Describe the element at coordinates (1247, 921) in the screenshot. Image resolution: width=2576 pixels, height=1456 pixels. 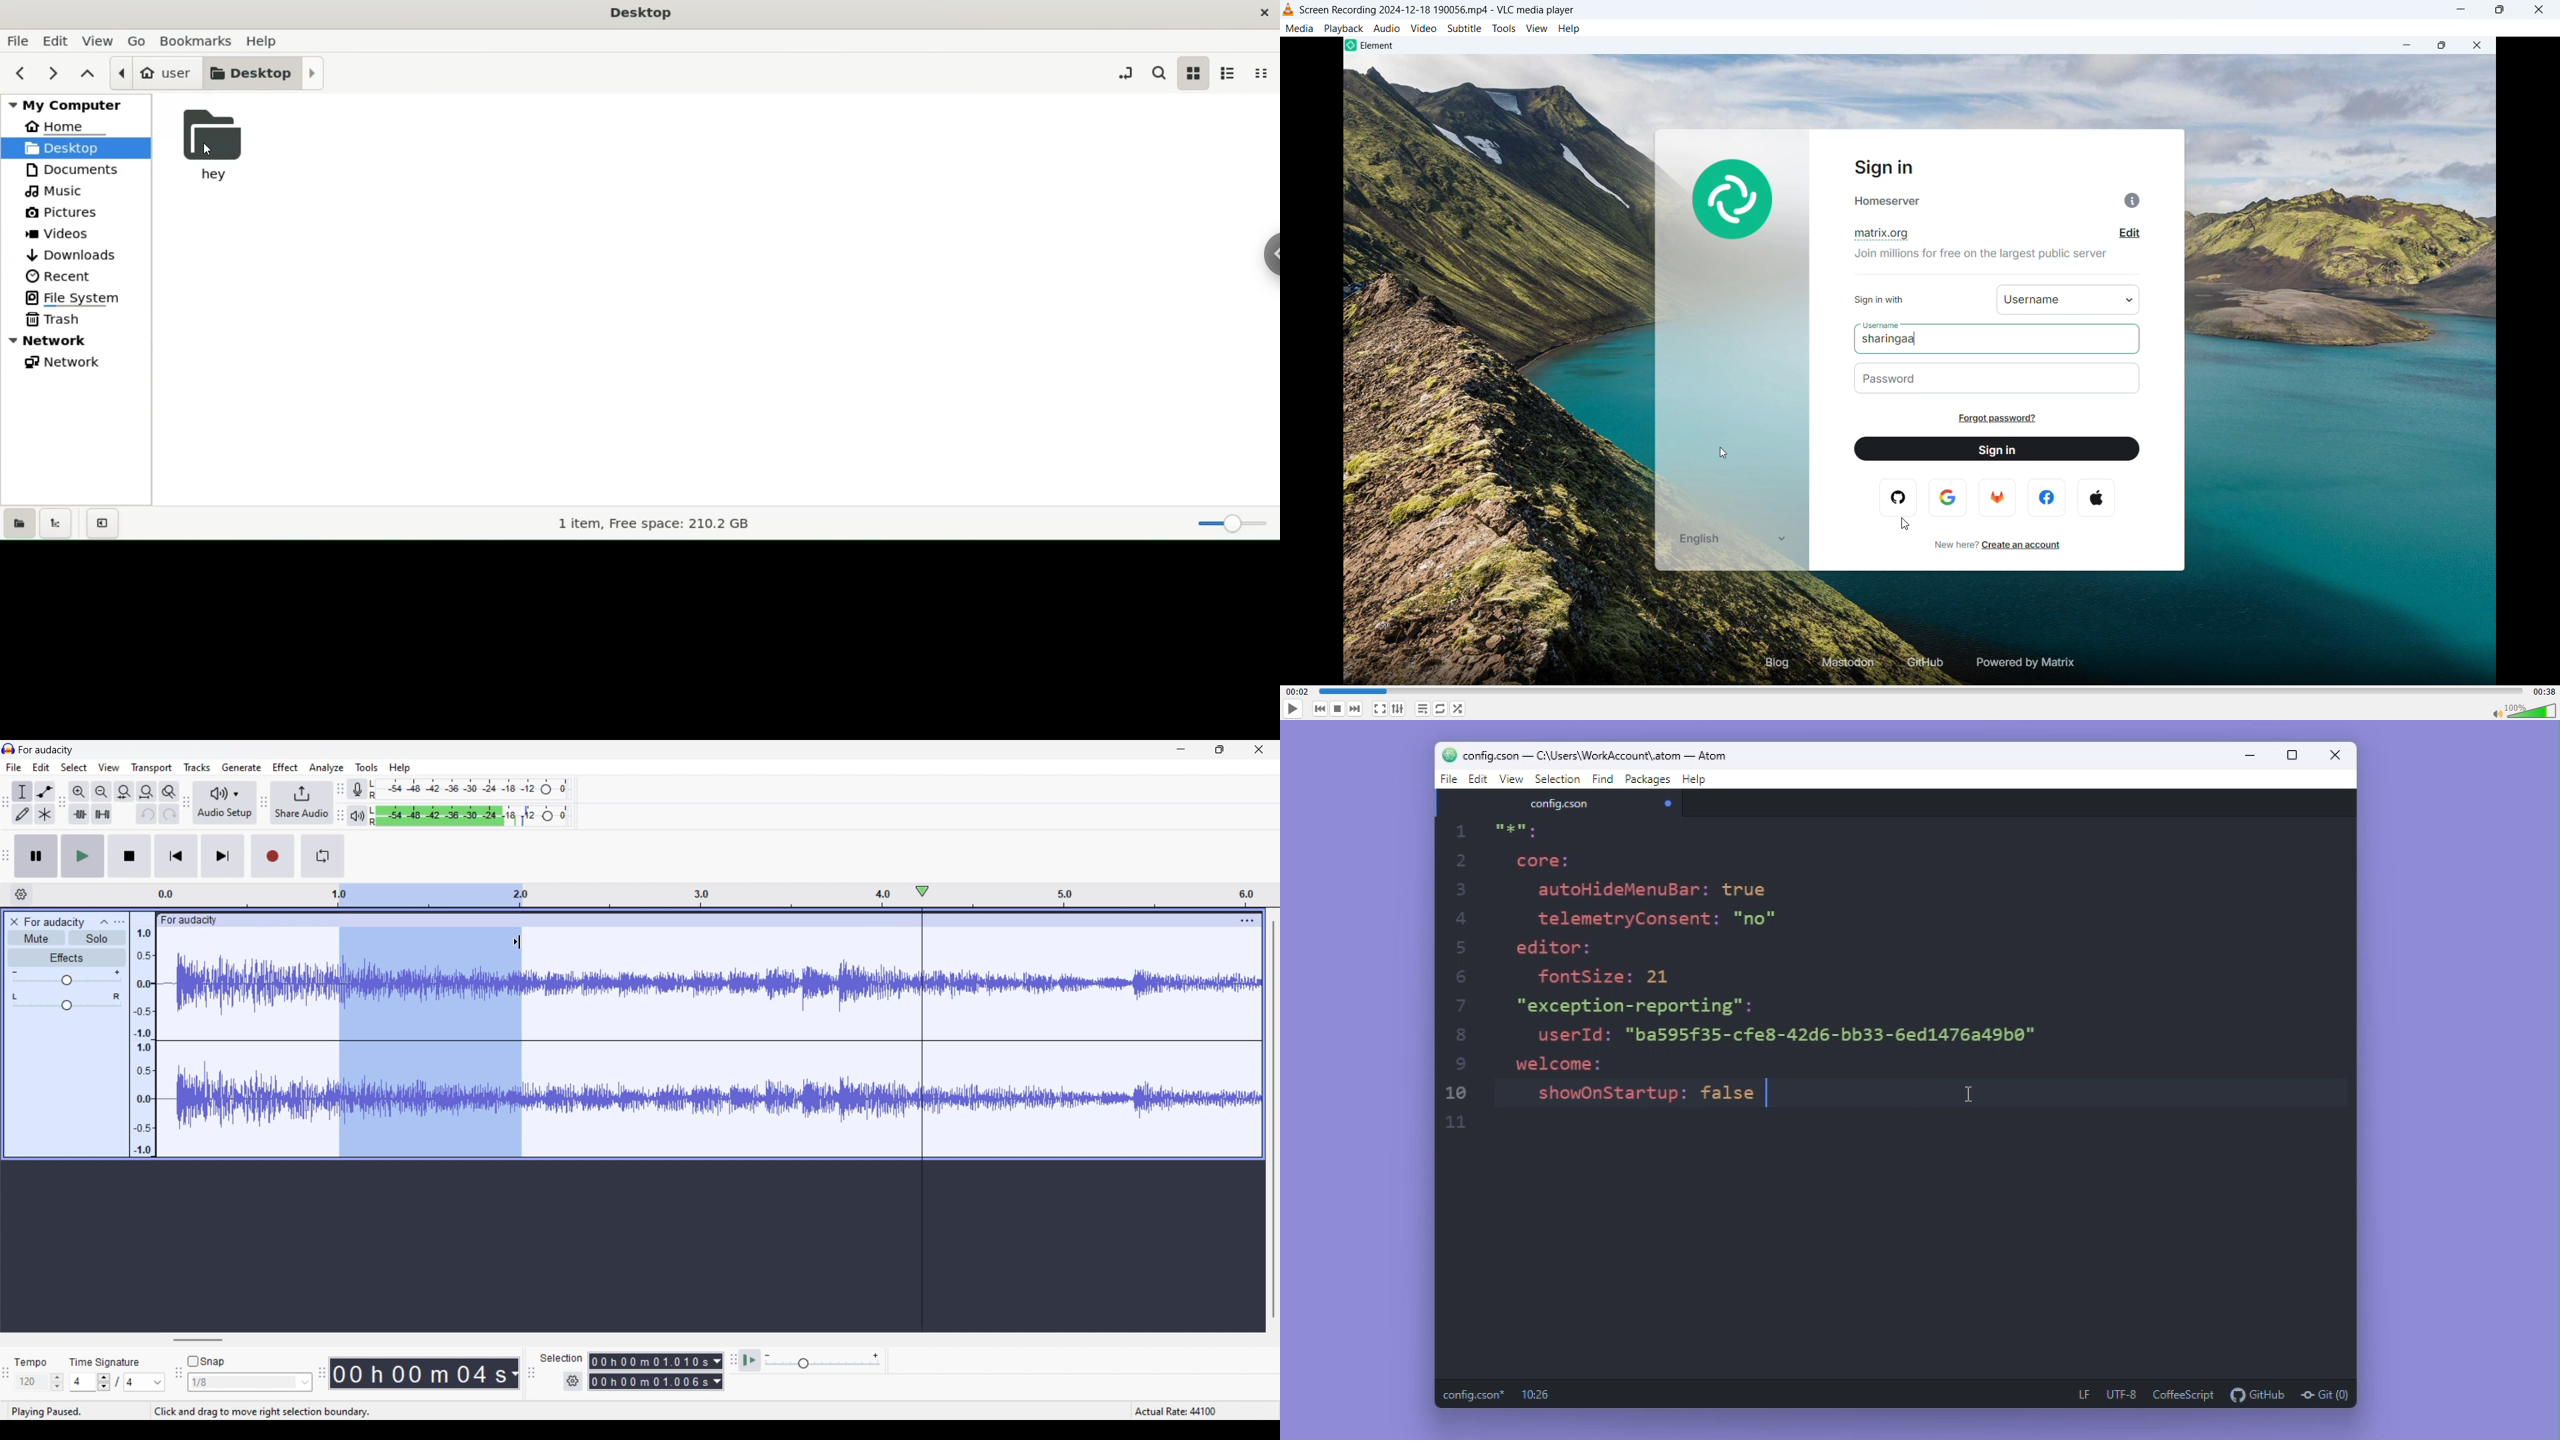
I see `Track settings` at that location.